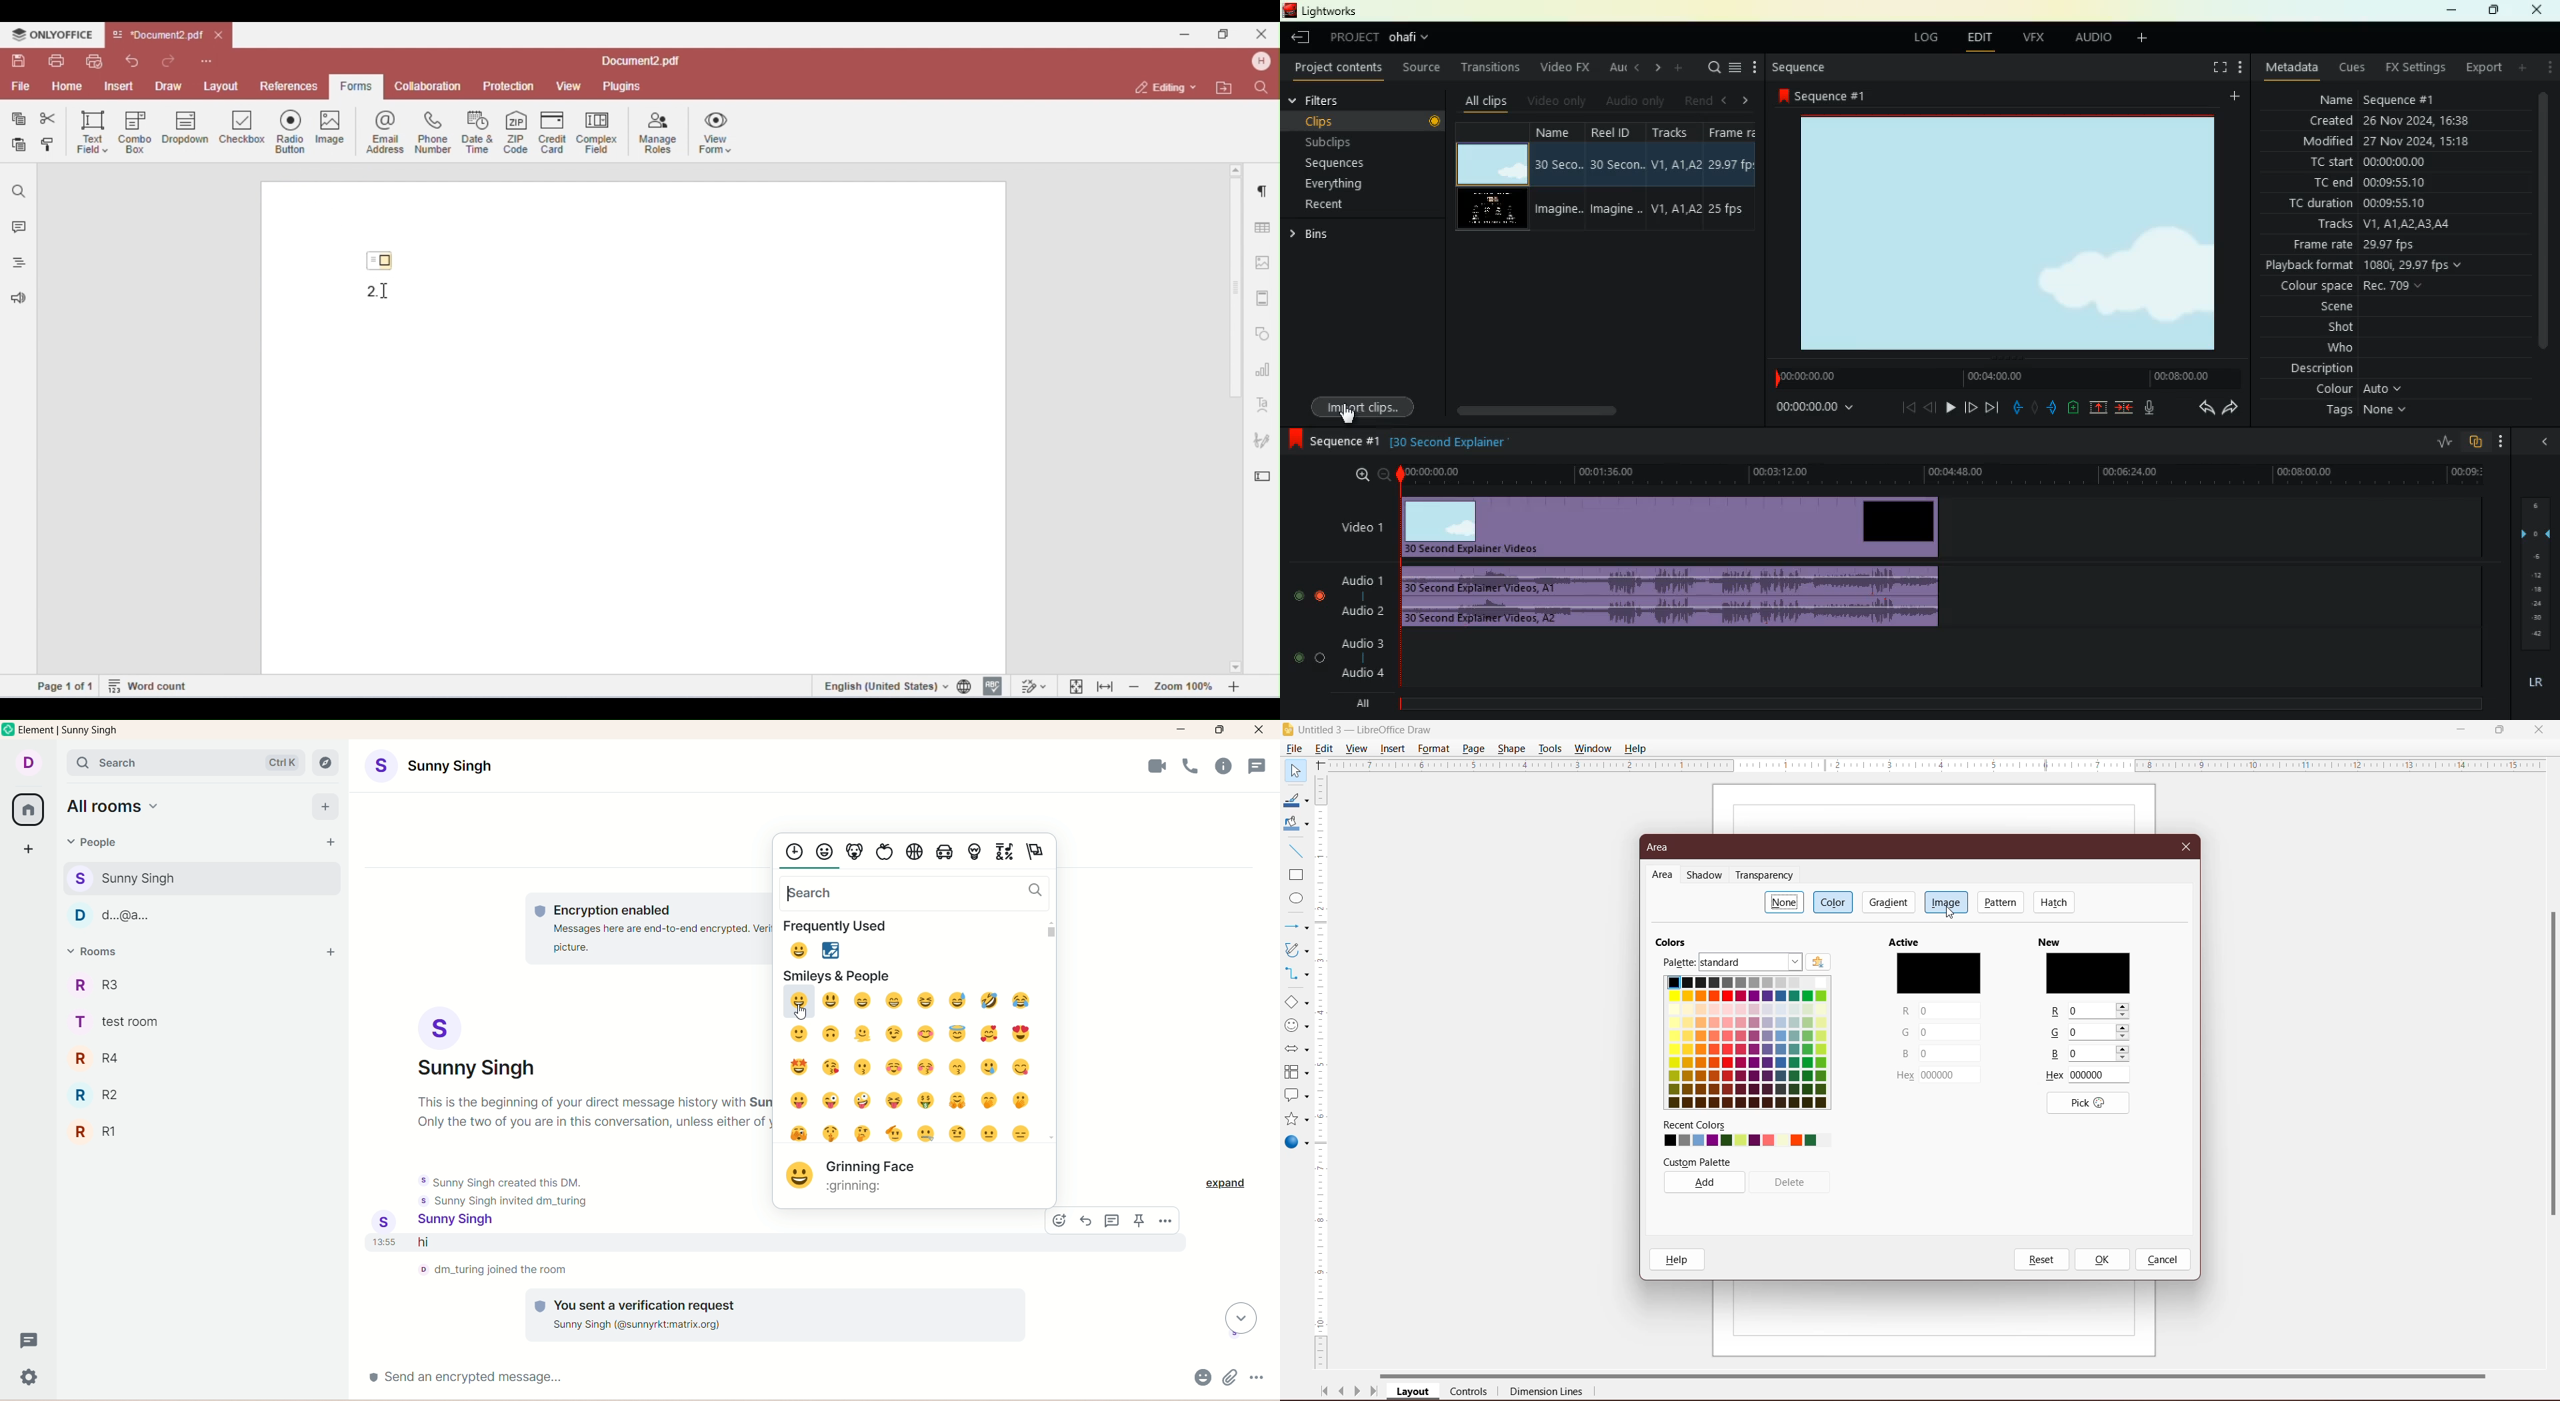 The image size is (2576, 1428). What do you see at coordinates (1226, 1184) in the screenshot?
I see `expand` at bounding box center [1226, 1184].